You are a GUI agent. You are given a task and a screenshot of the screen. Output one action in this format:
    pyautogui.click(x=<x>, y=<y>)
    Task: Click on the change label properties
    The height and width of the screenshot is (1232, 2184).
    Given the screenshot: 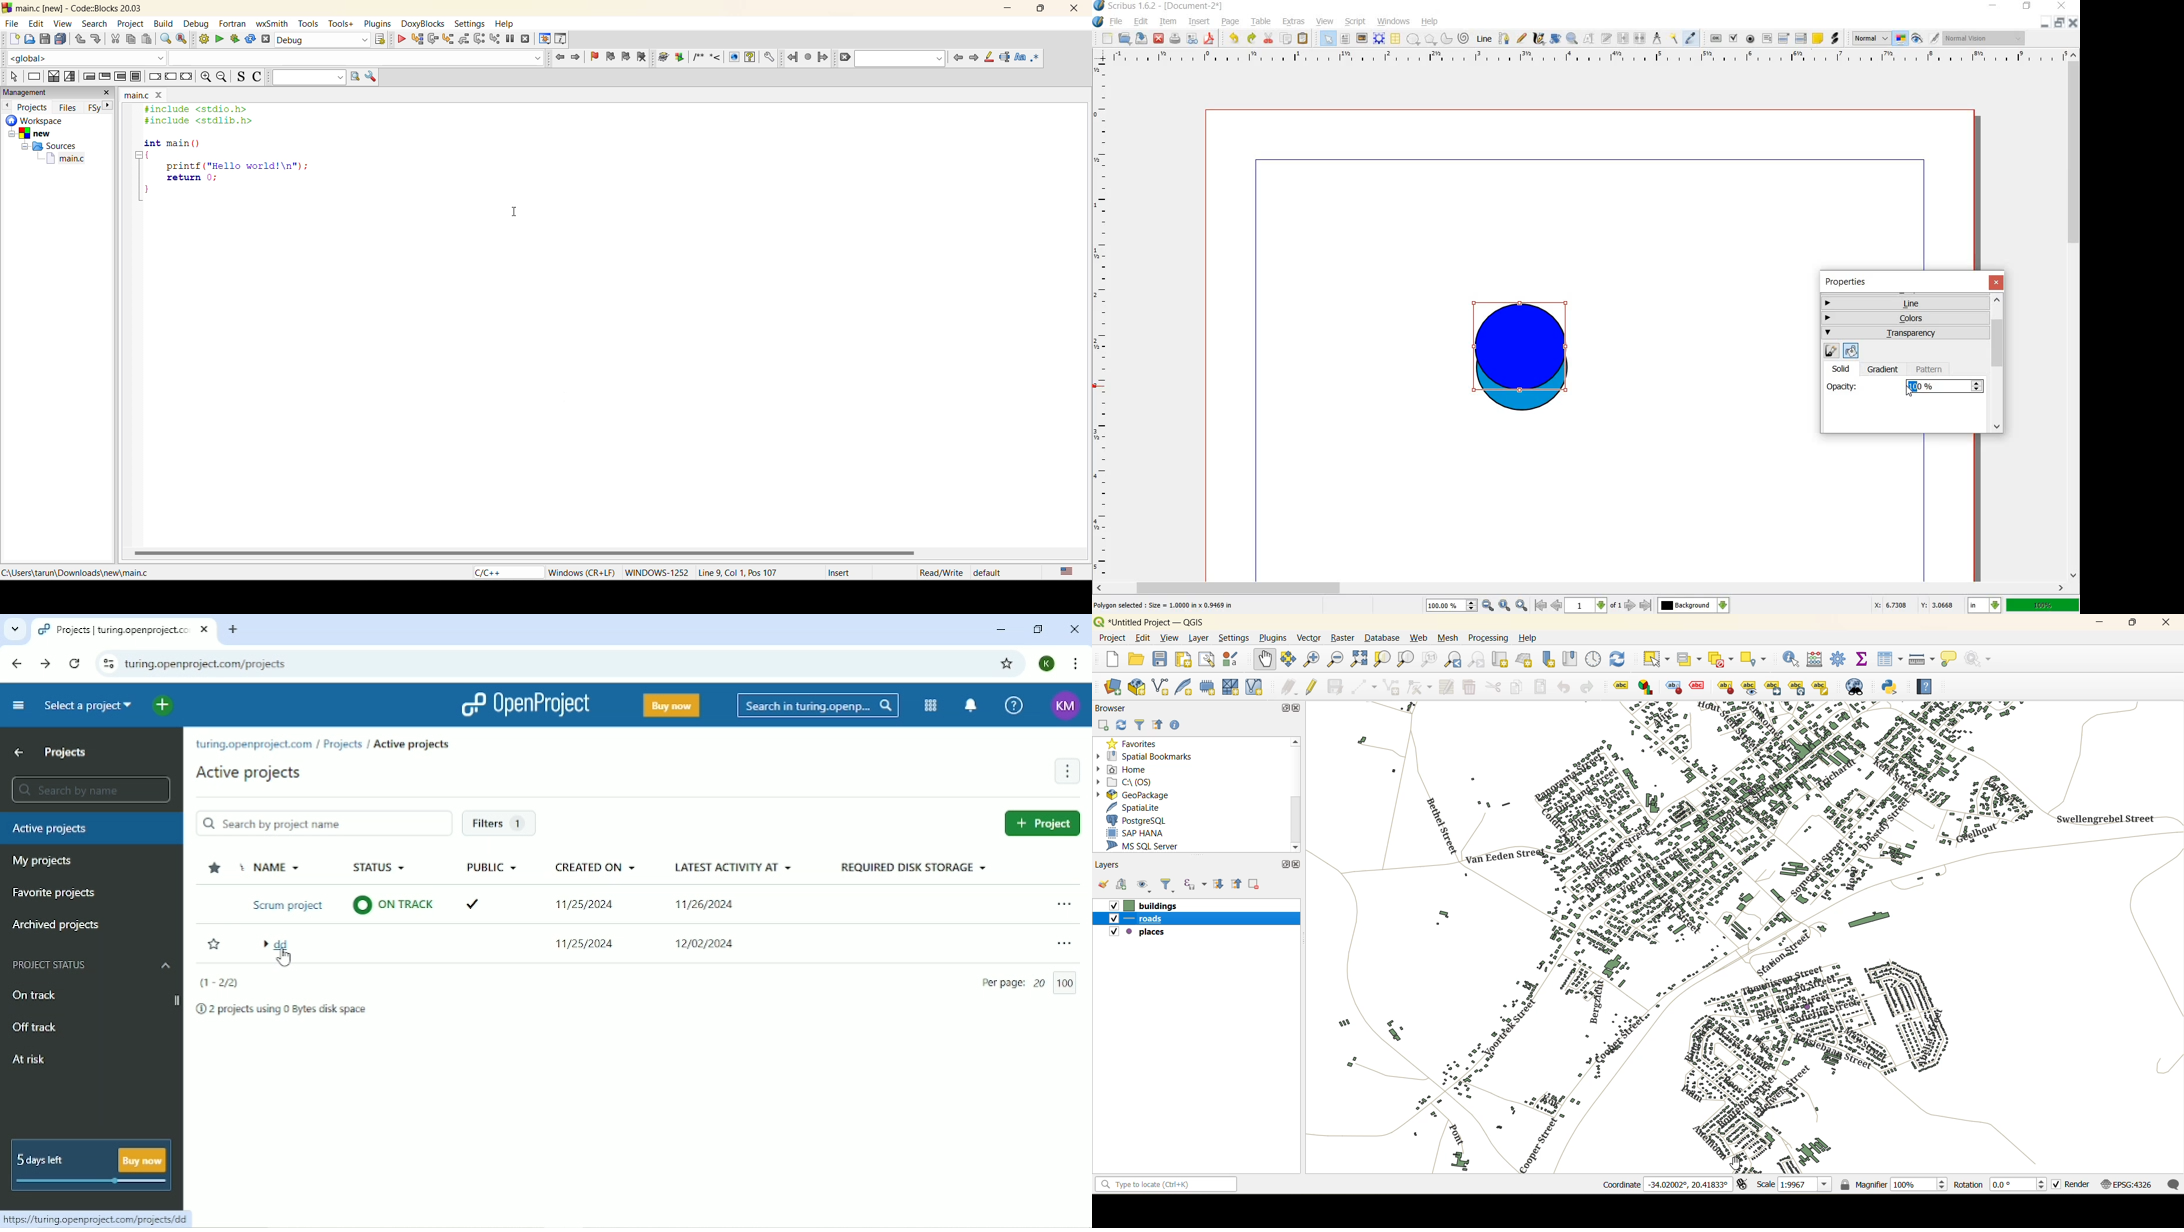 What is the action you would take?
    pyautogui.click(x=1820, y=687)
    